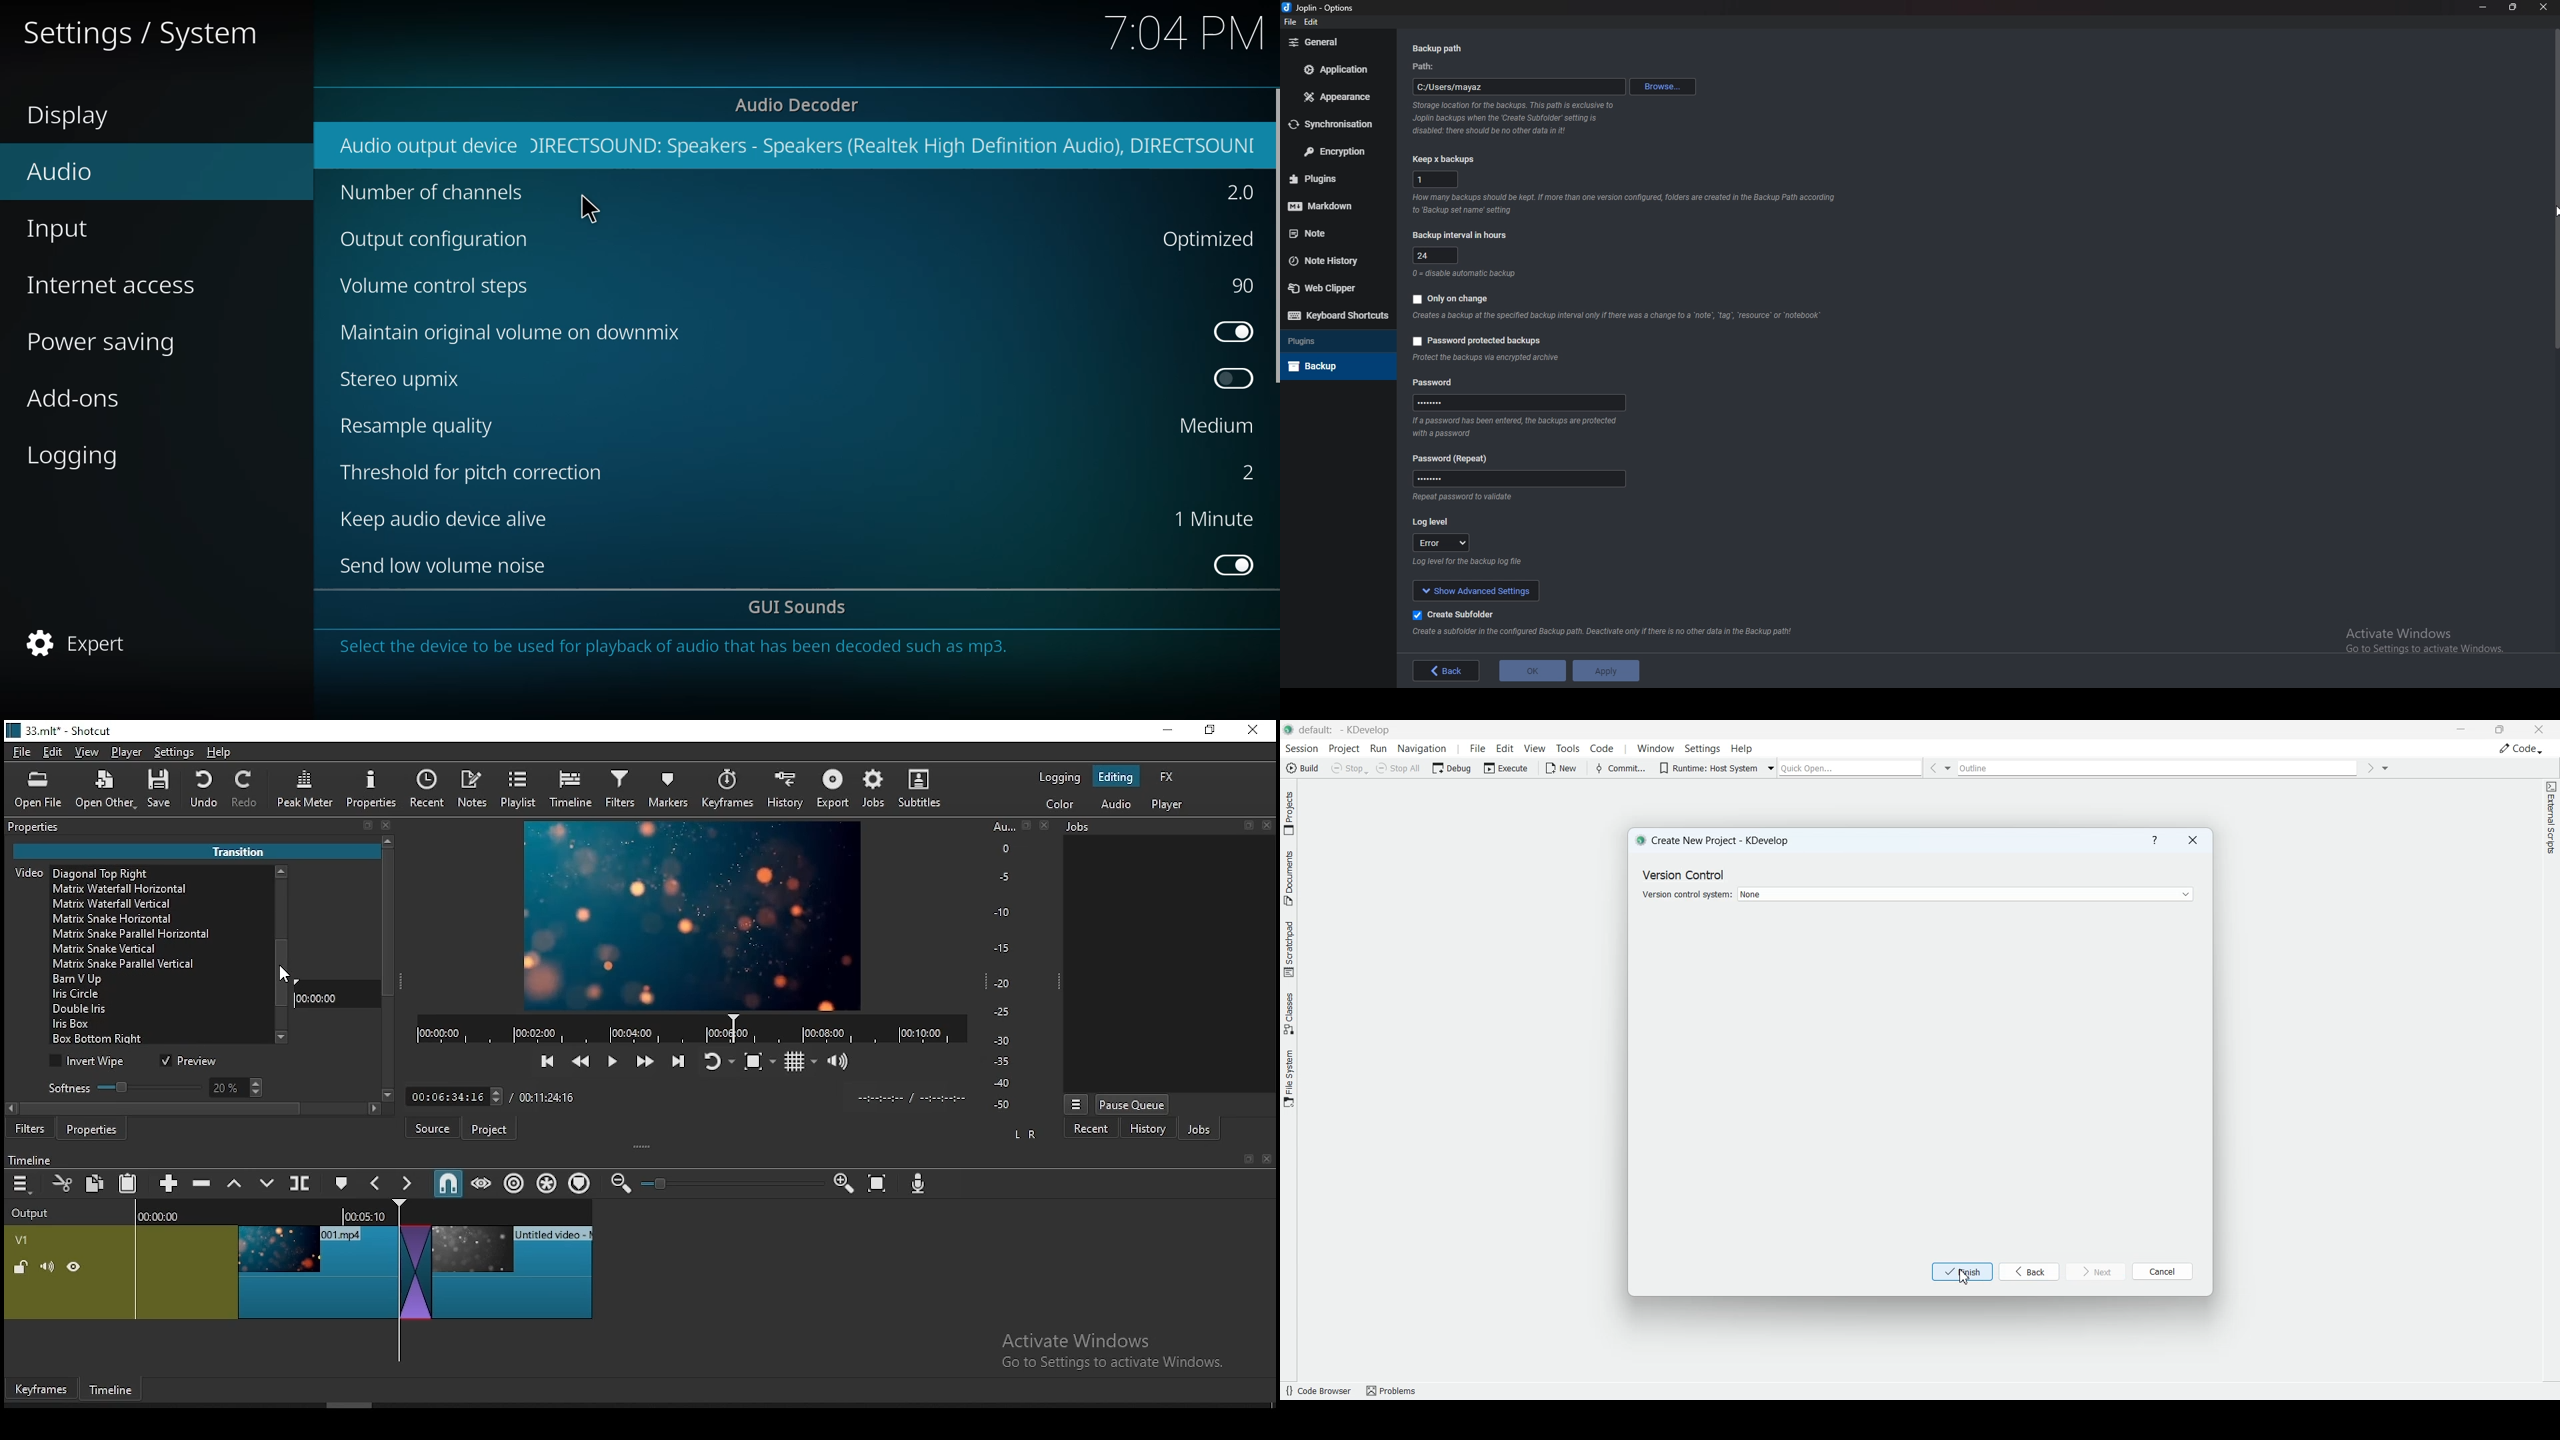 The height and width of the screenshot is (1456, 2576). Describe the element at coordinates (2553, 188) in the screenshot. I see `Scroll bar` at that location.